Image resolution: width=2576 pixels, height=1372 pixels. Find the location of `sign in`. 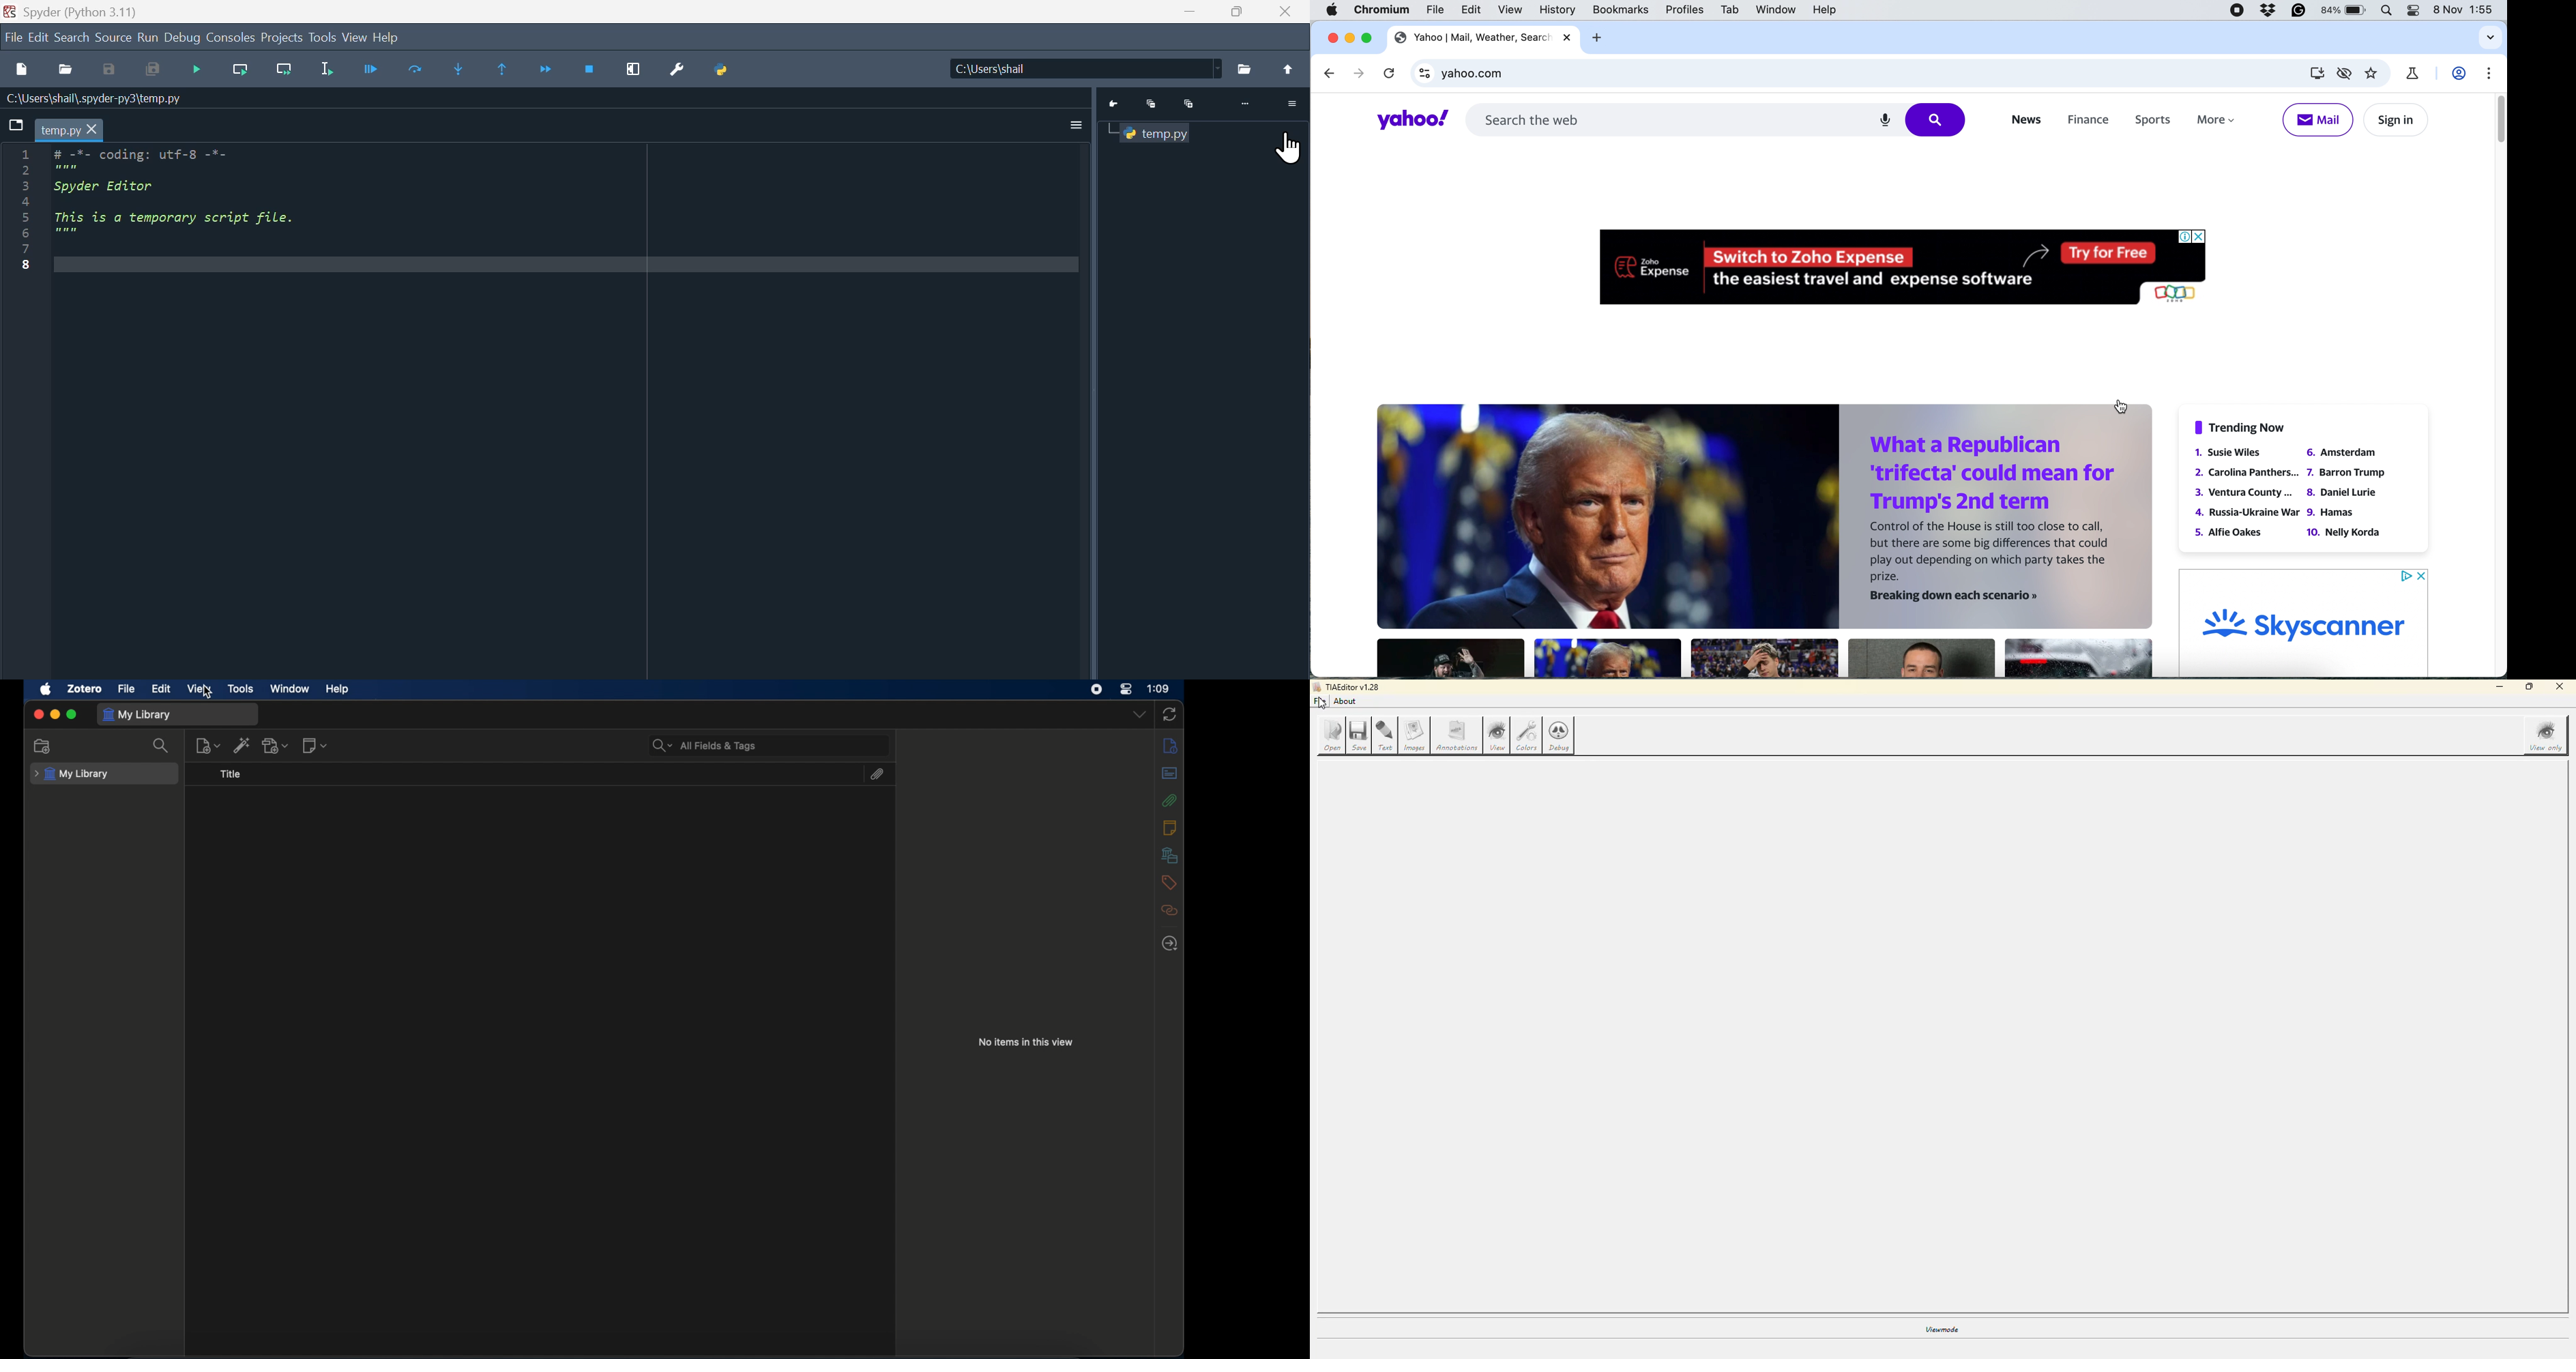

sign in is located at coordinates (2395, 119).